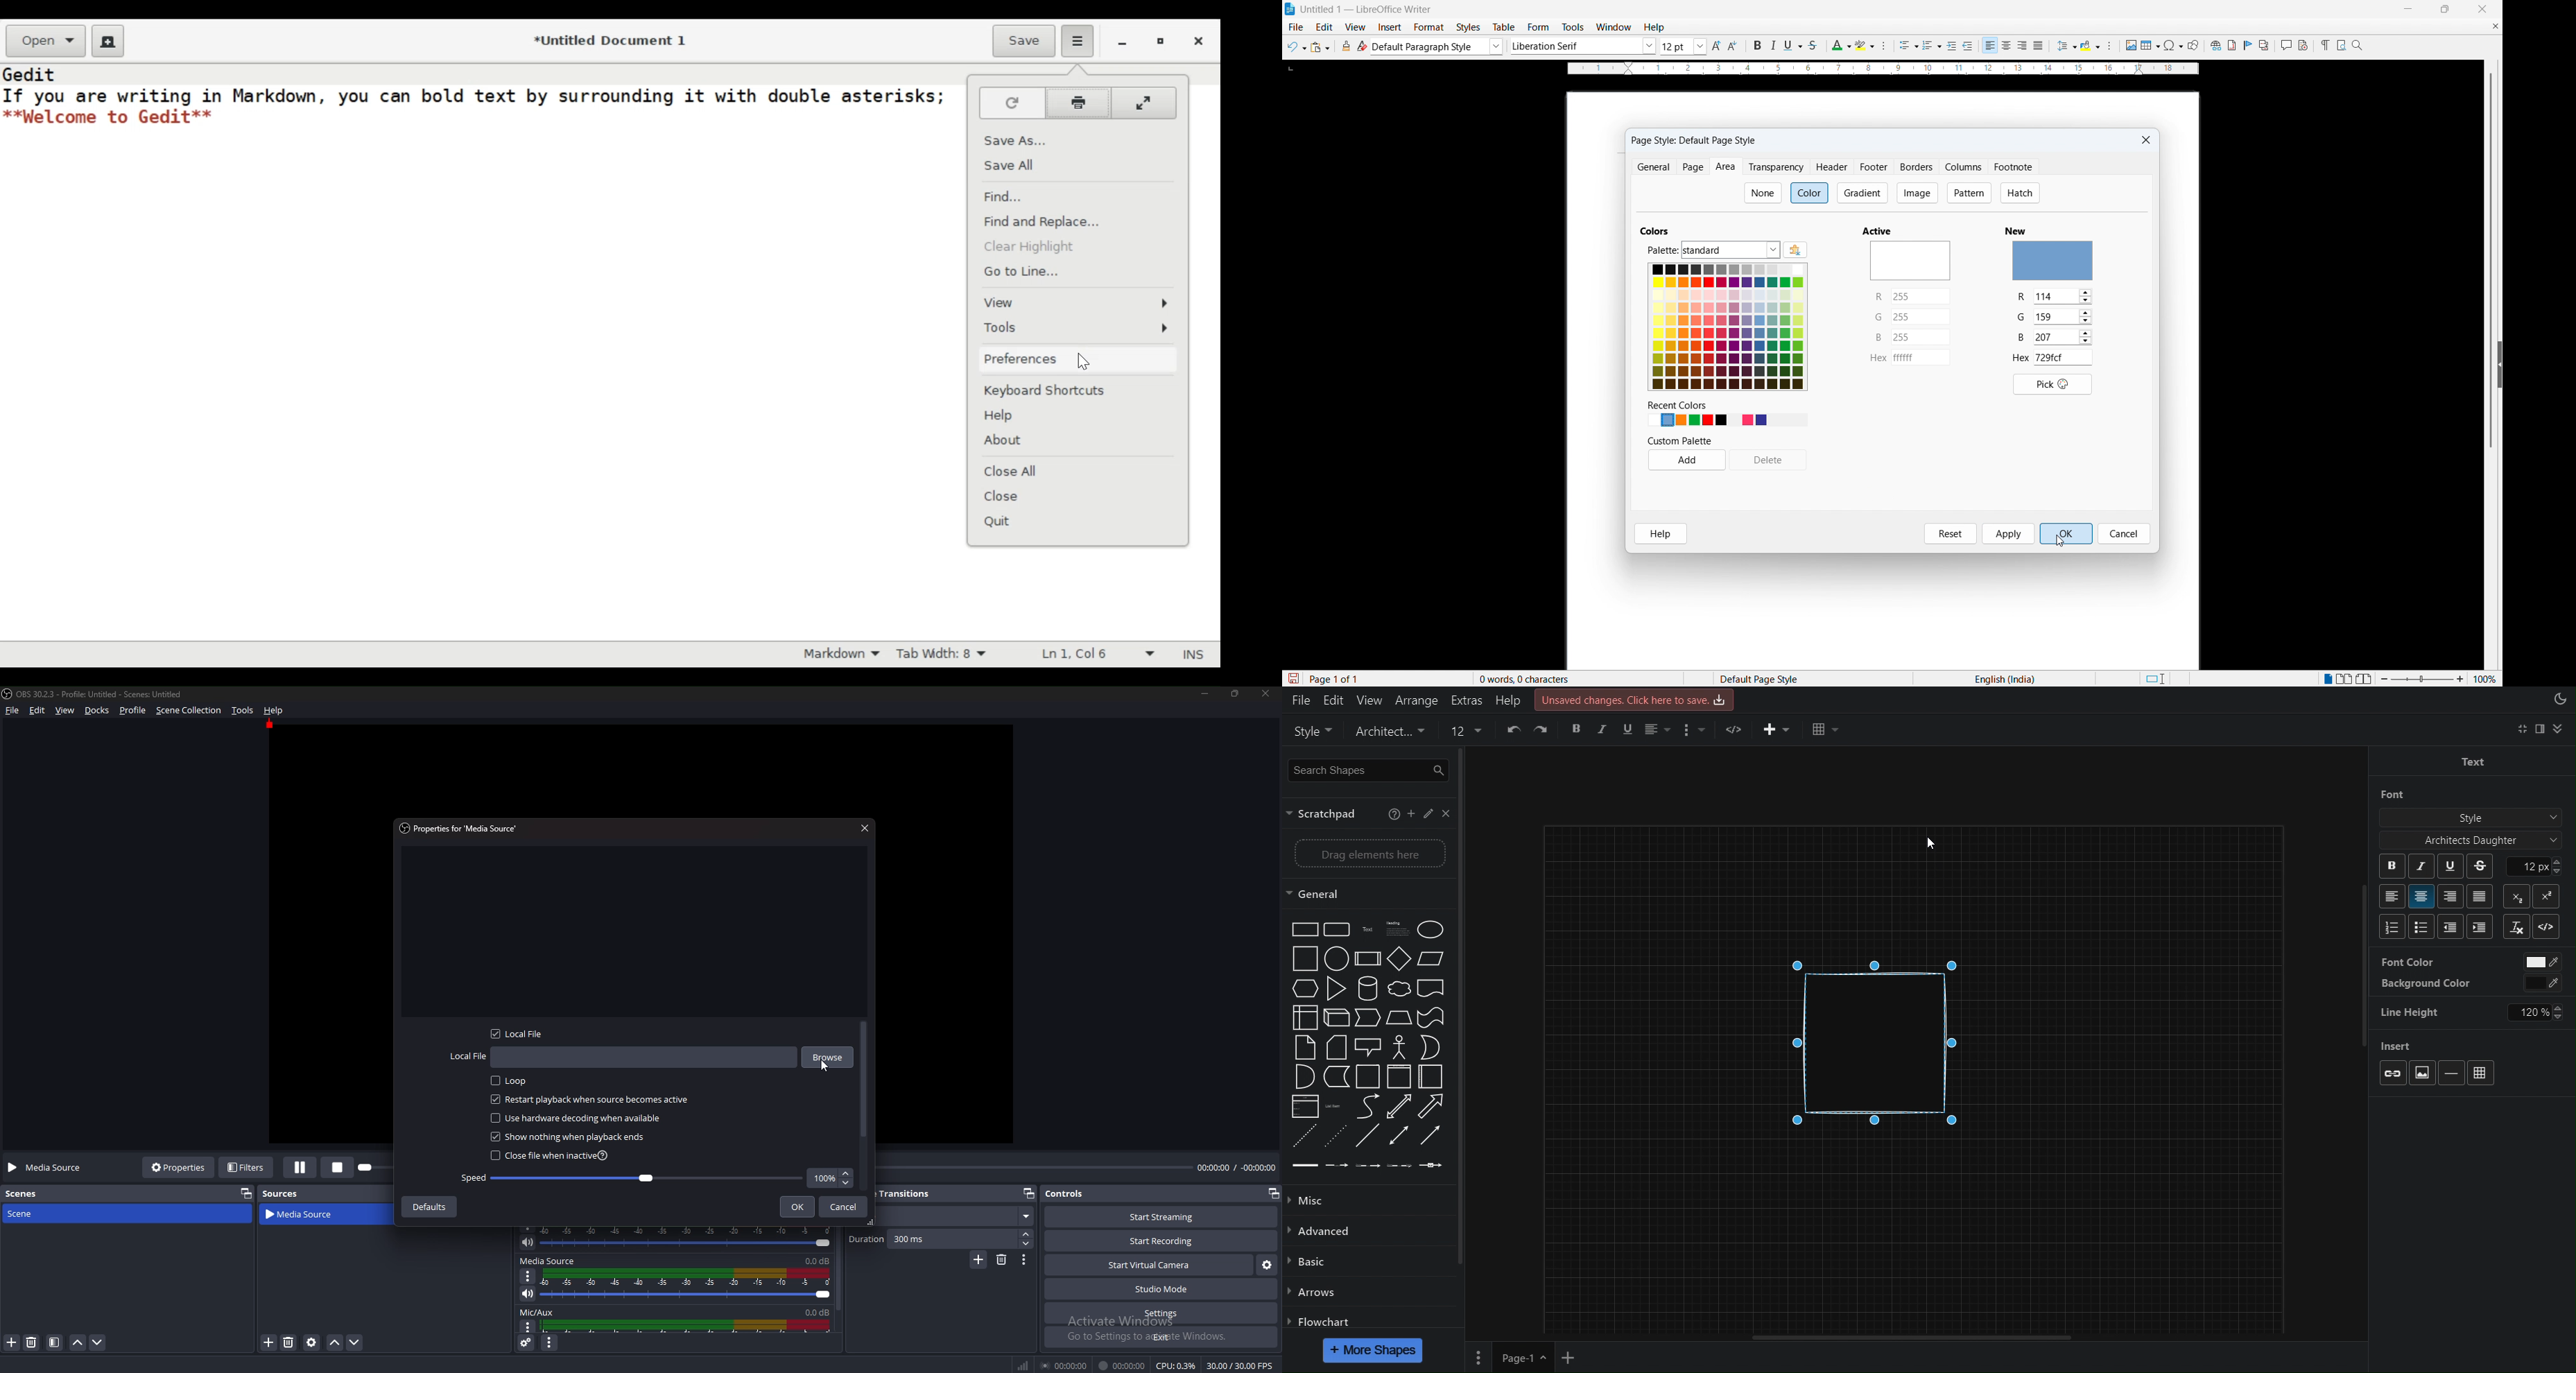  What do you see at coordinates (1006, 196) in the screenshot?
I see `Find` at bounding box center [1006, 196].